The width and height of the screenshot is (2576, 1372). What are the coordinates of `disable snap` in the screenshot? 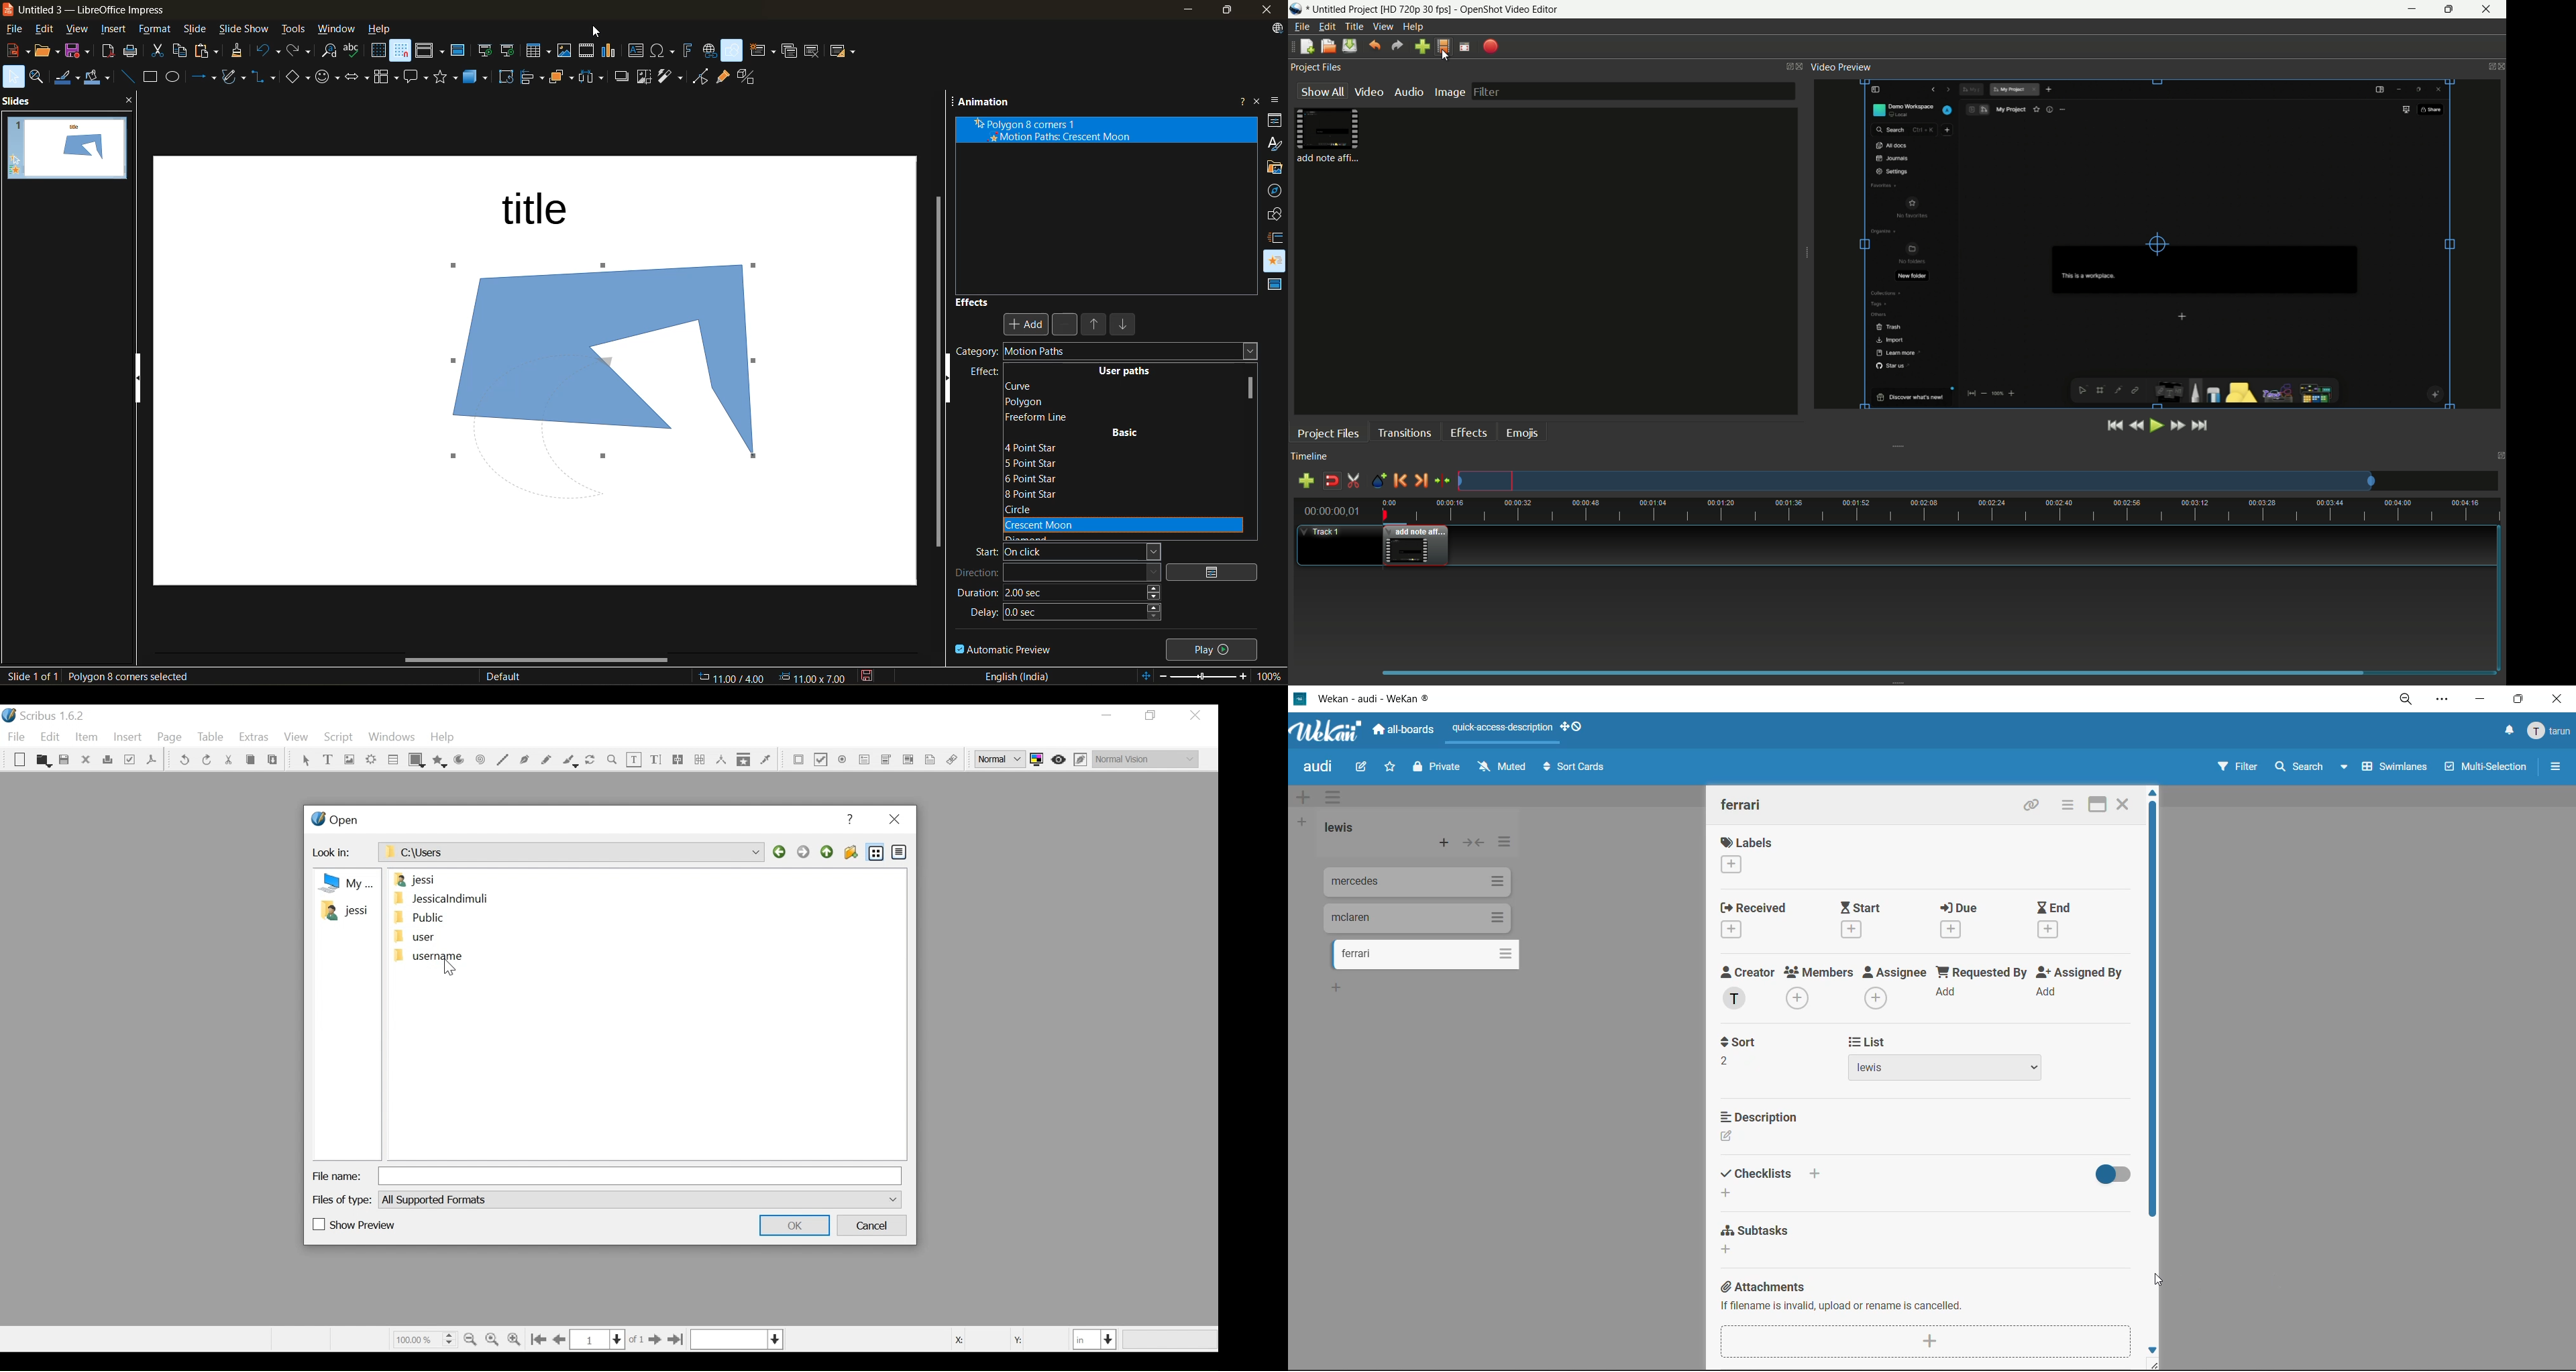 It's located at (1332, 480).